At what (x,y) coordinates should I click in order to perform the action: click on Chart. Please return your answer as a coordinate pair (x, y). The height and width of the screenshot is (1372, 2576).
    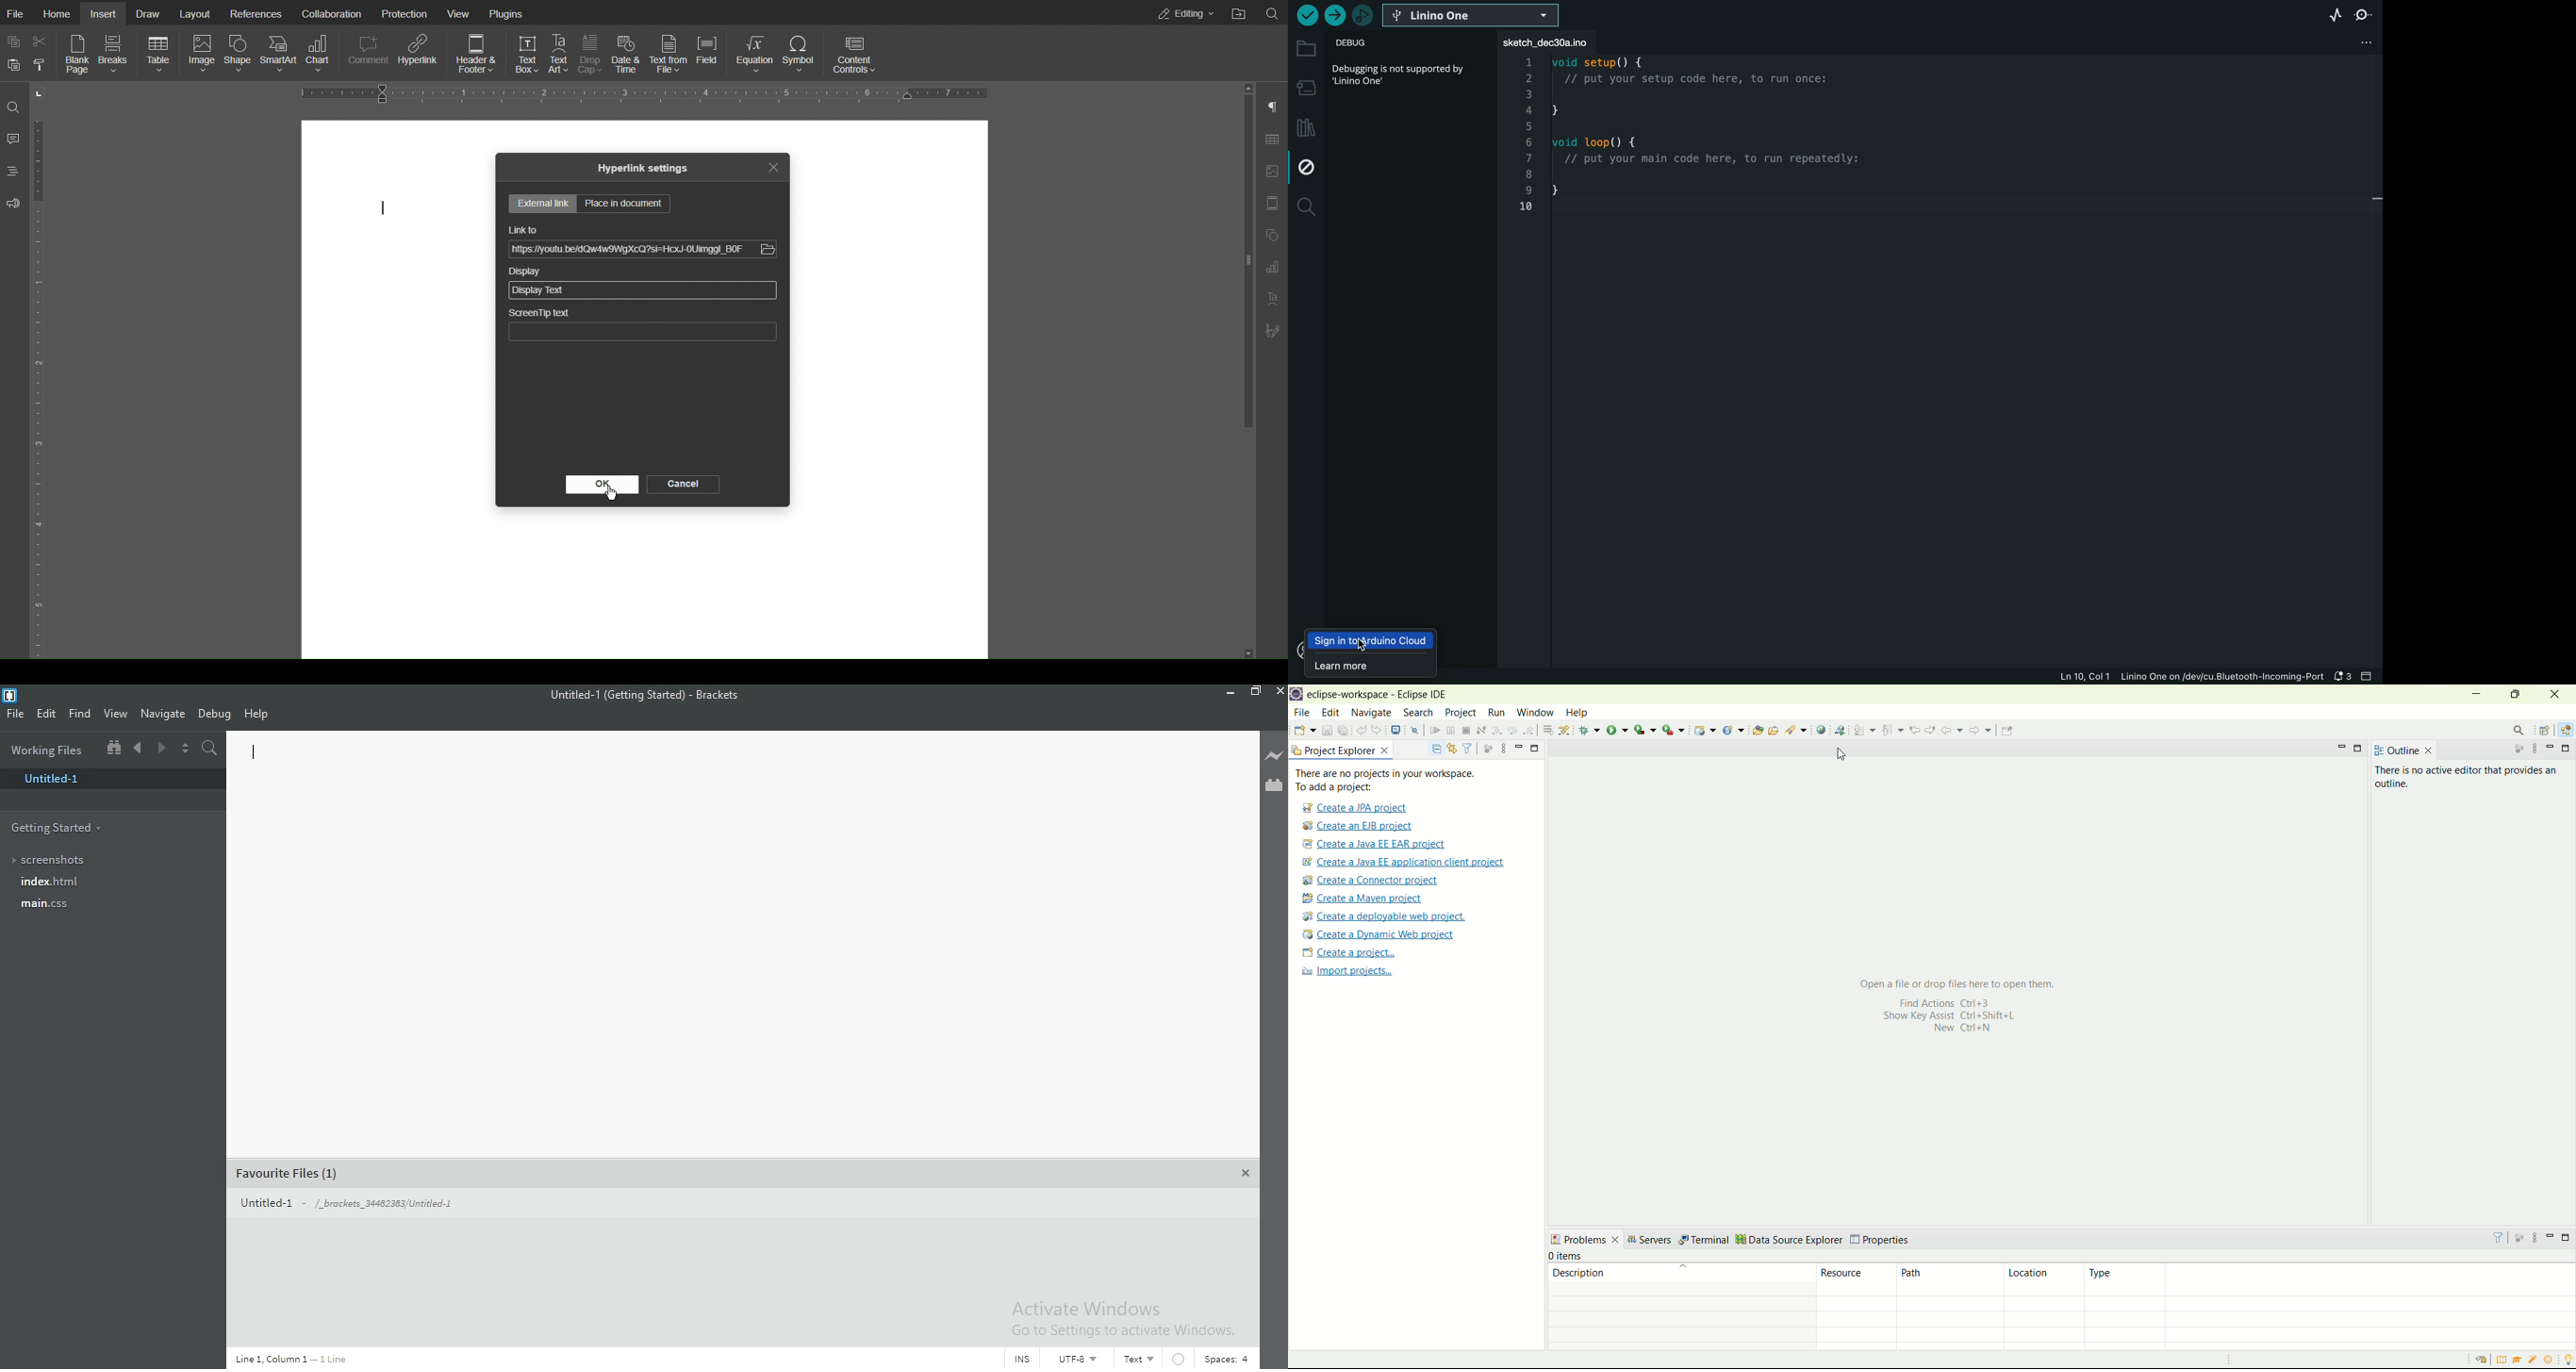
    Looking at the image, I should click on (319, 55).